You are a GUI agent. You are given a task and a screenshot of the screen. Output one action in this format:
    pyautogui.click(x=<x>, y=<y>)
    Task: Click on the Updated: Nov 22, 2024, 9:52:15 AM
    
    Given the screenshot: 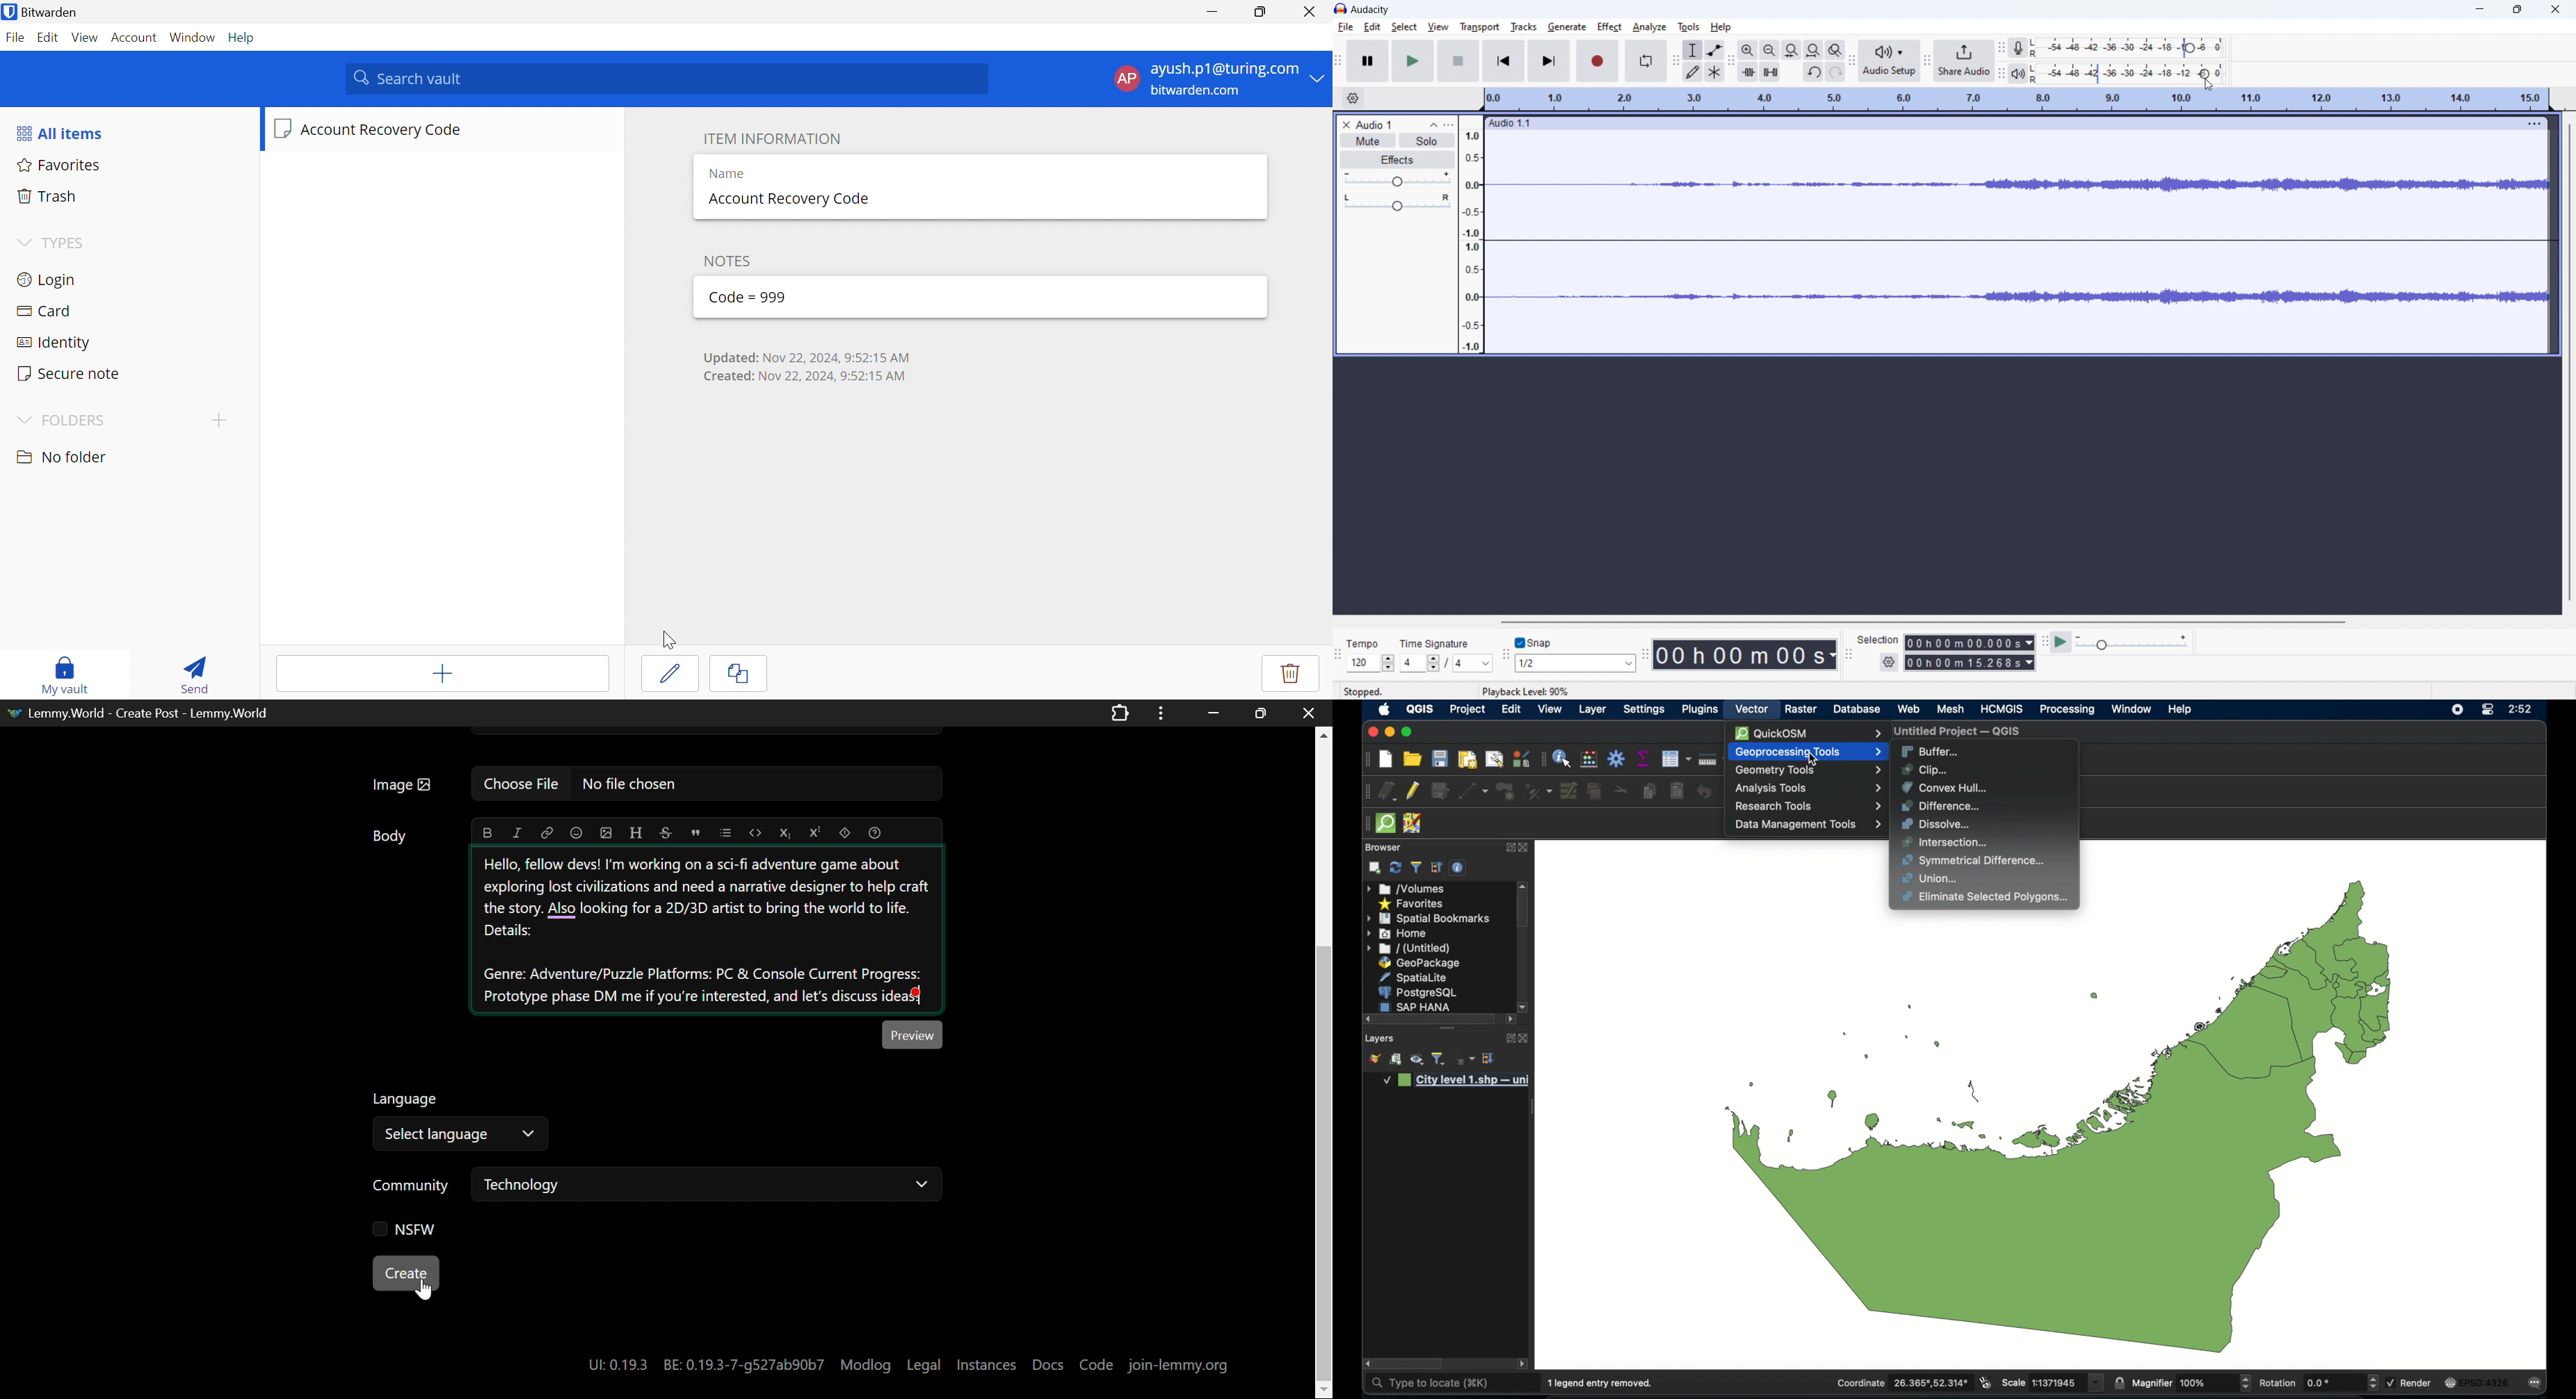 What is the action you would take?
    pyautogui.click(x=810, y=357)
    